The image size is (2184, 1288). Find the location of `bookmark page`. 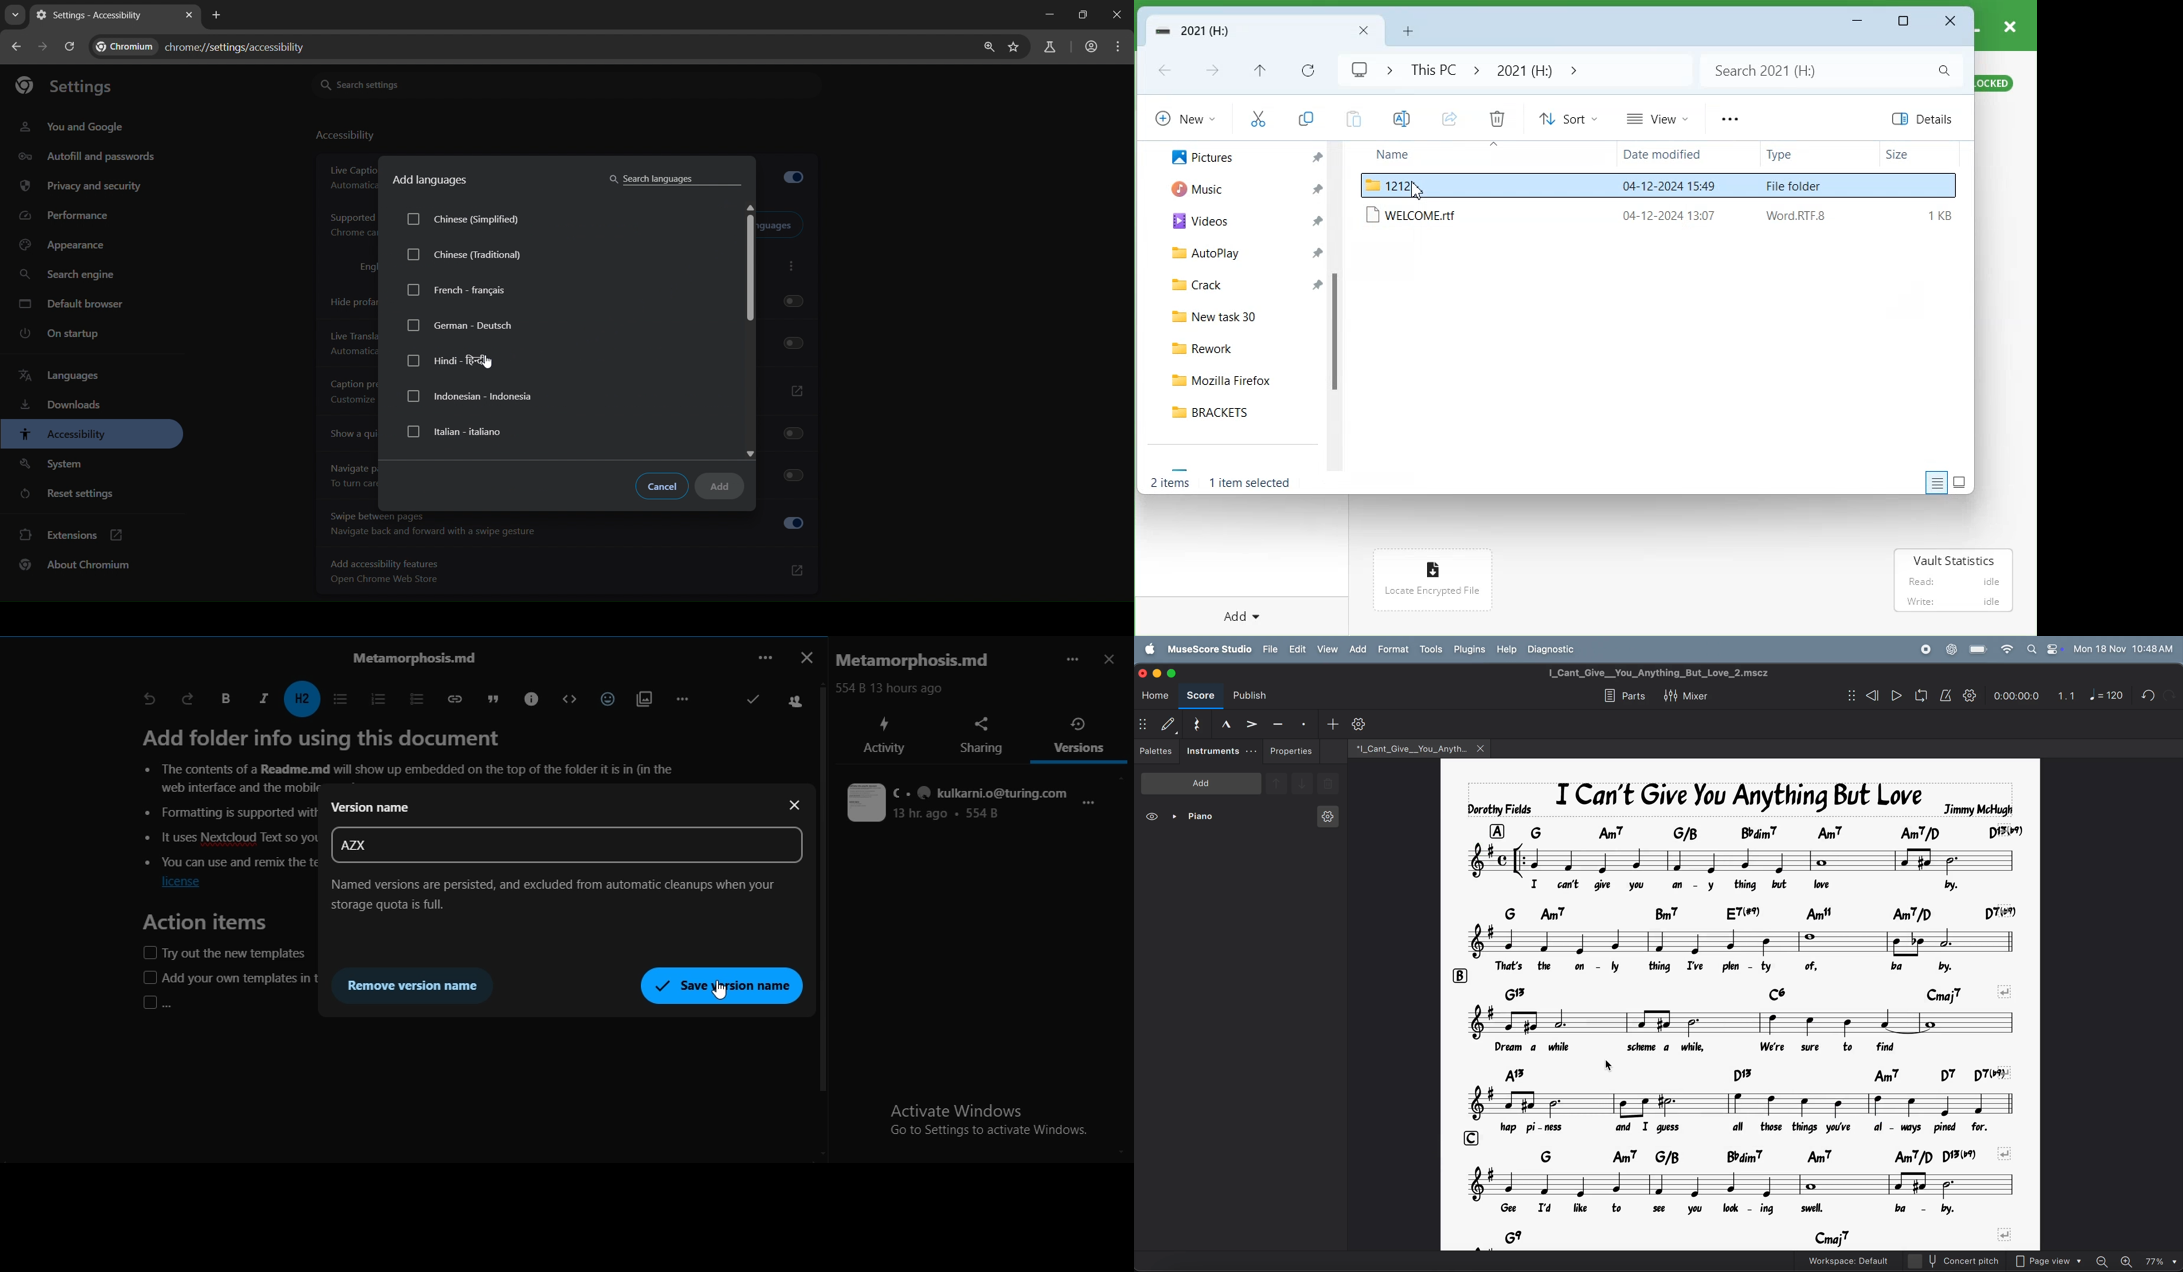

bookmark page is located at coordinates (1016, 47).